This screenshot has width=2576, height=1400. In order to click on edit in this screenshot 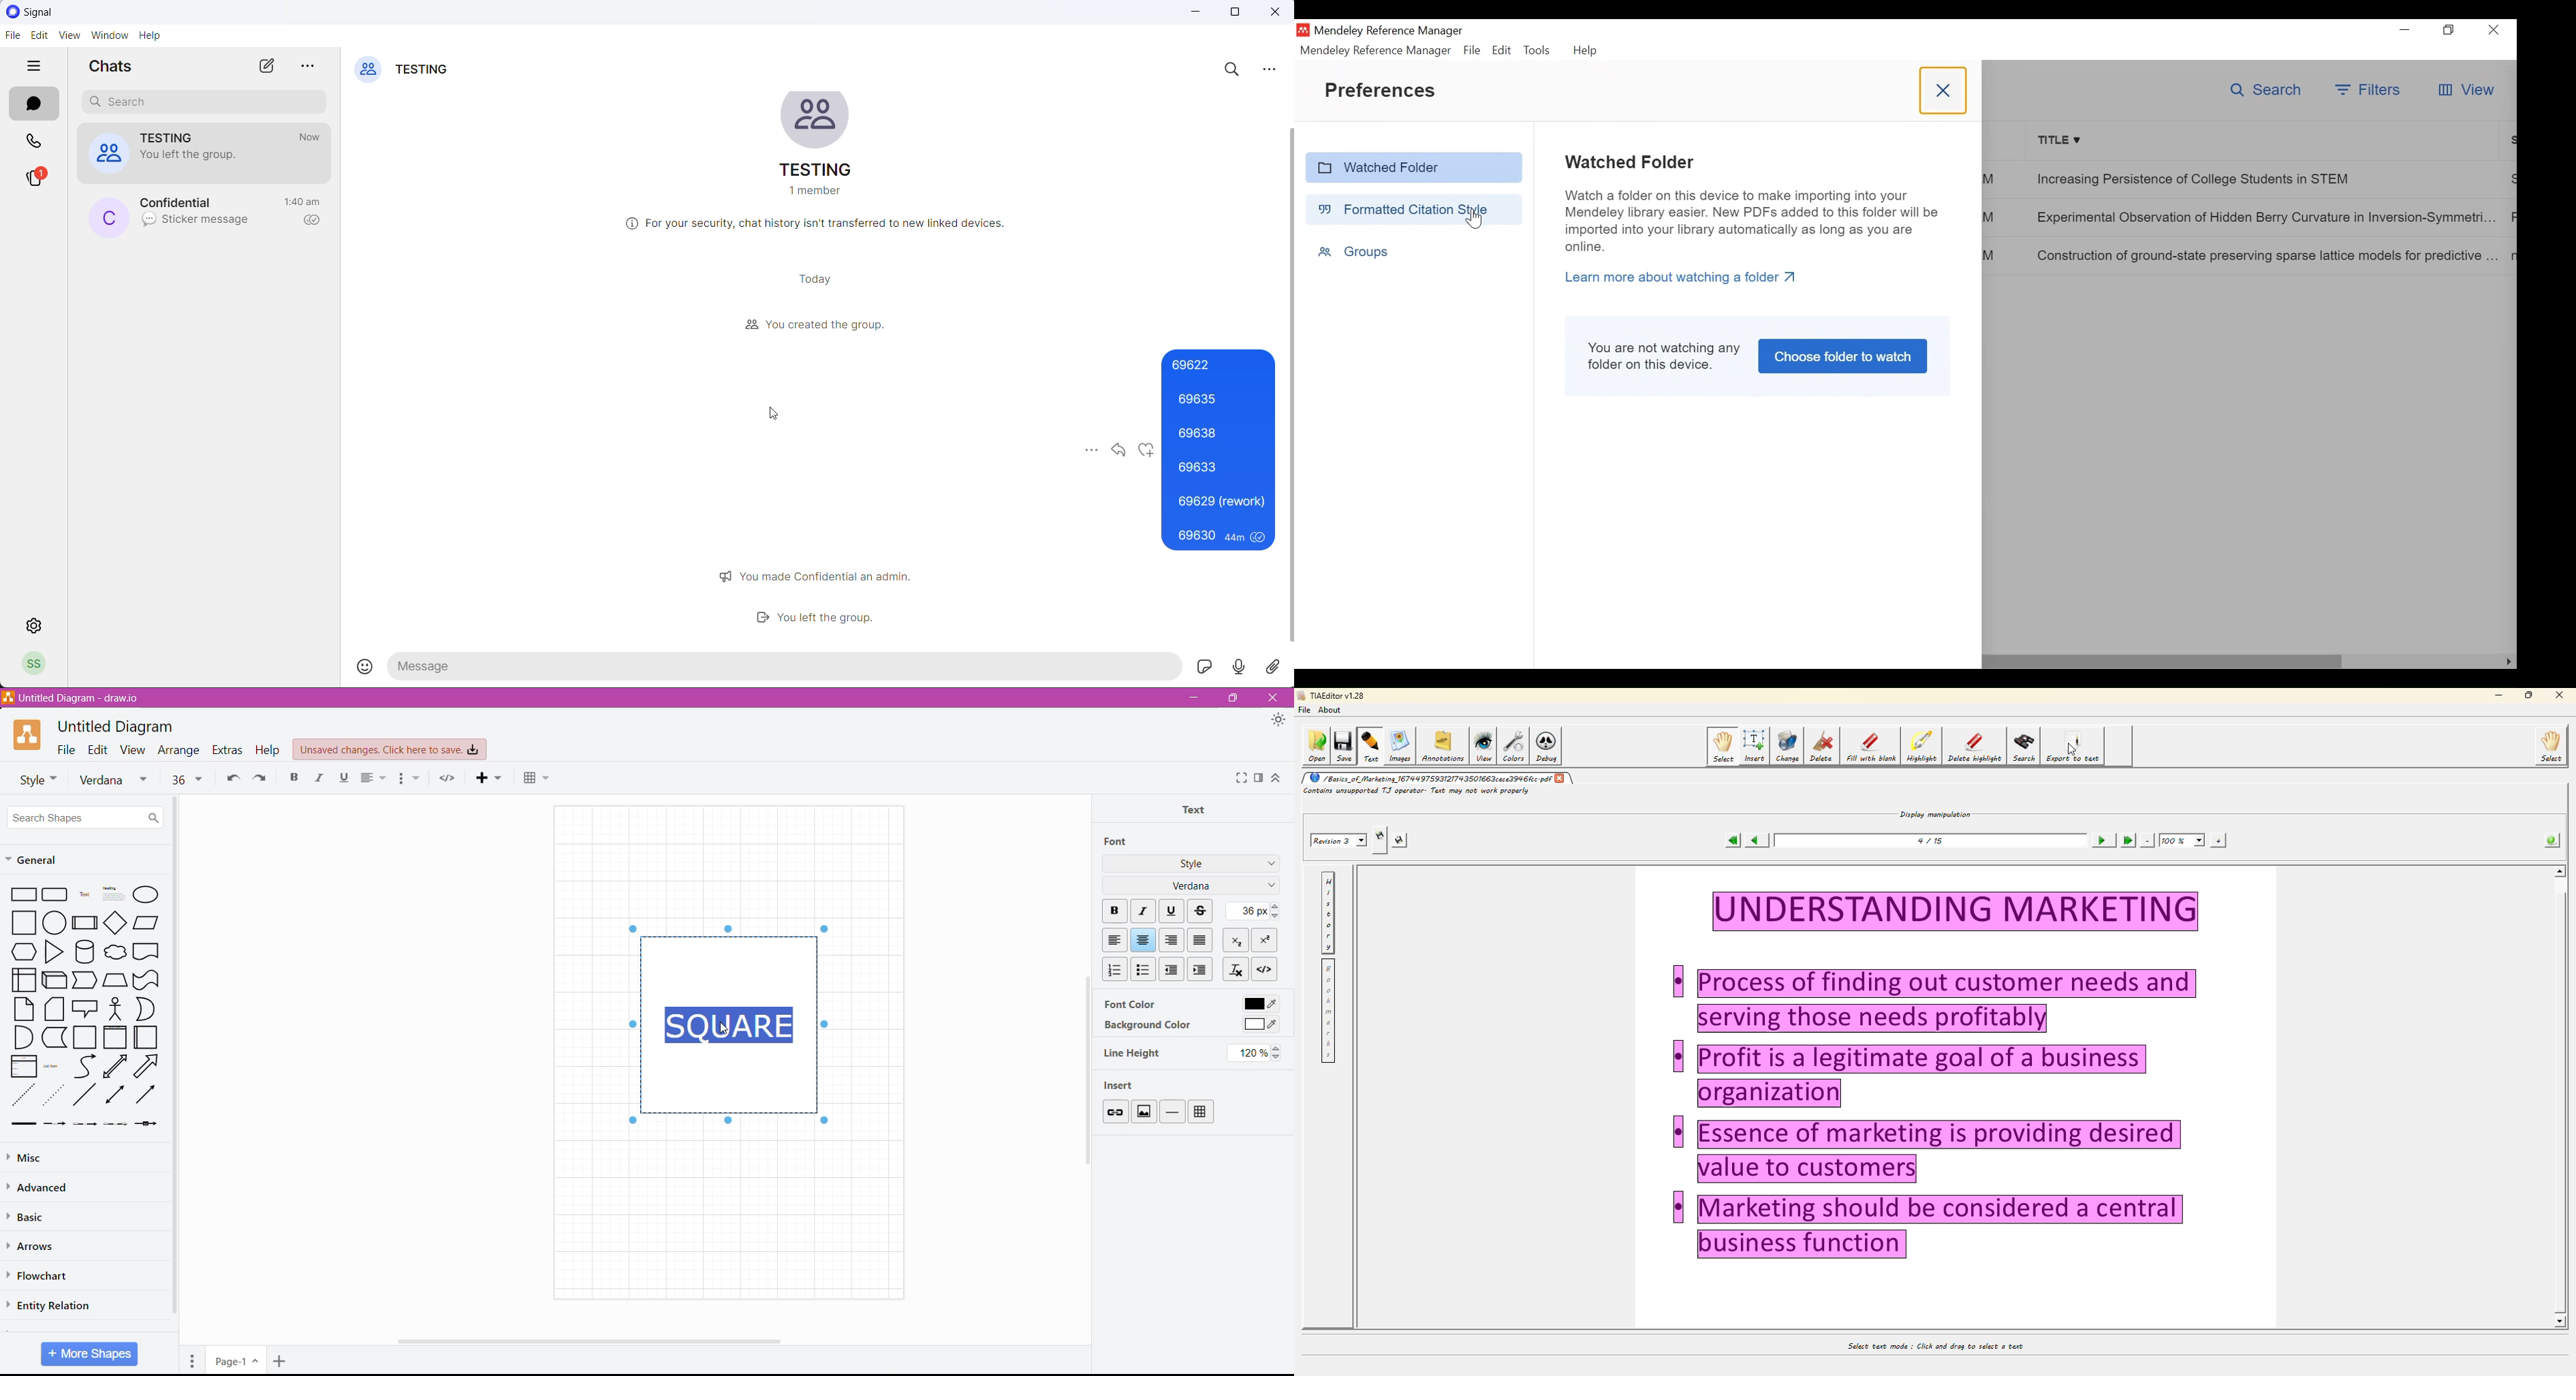, I will do `click(37, 38)`.